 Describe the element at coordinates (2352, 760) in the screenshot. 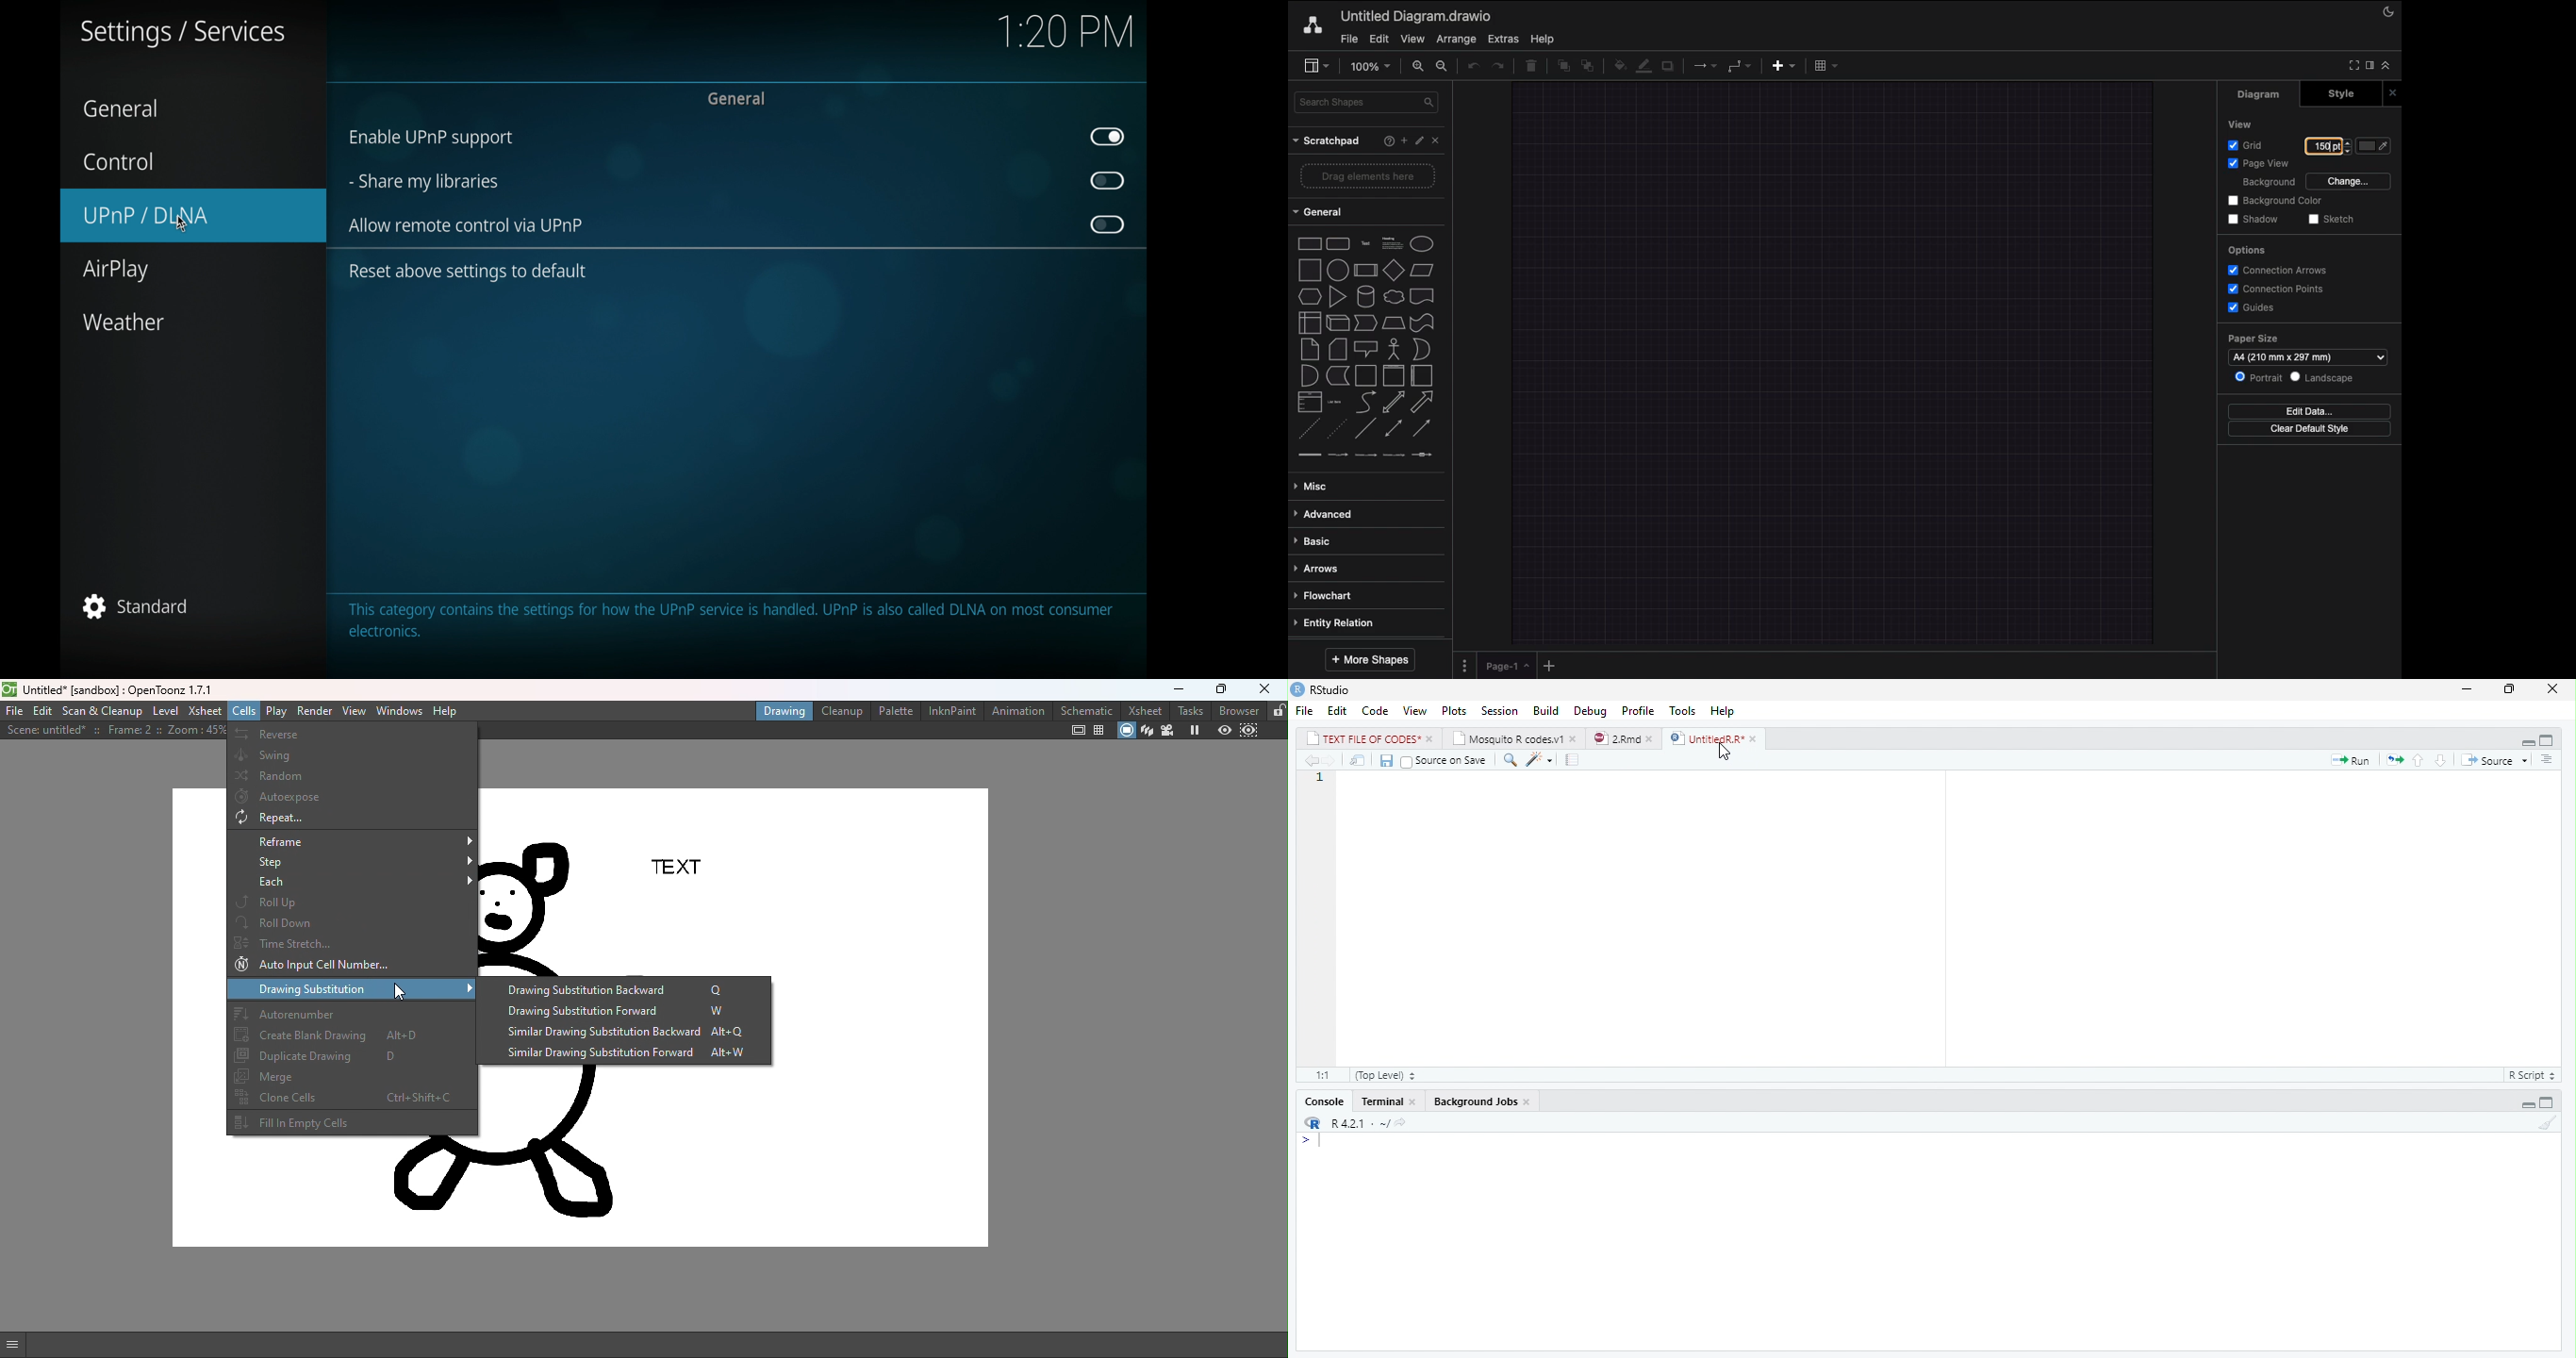

I see `Run current line` at that location.